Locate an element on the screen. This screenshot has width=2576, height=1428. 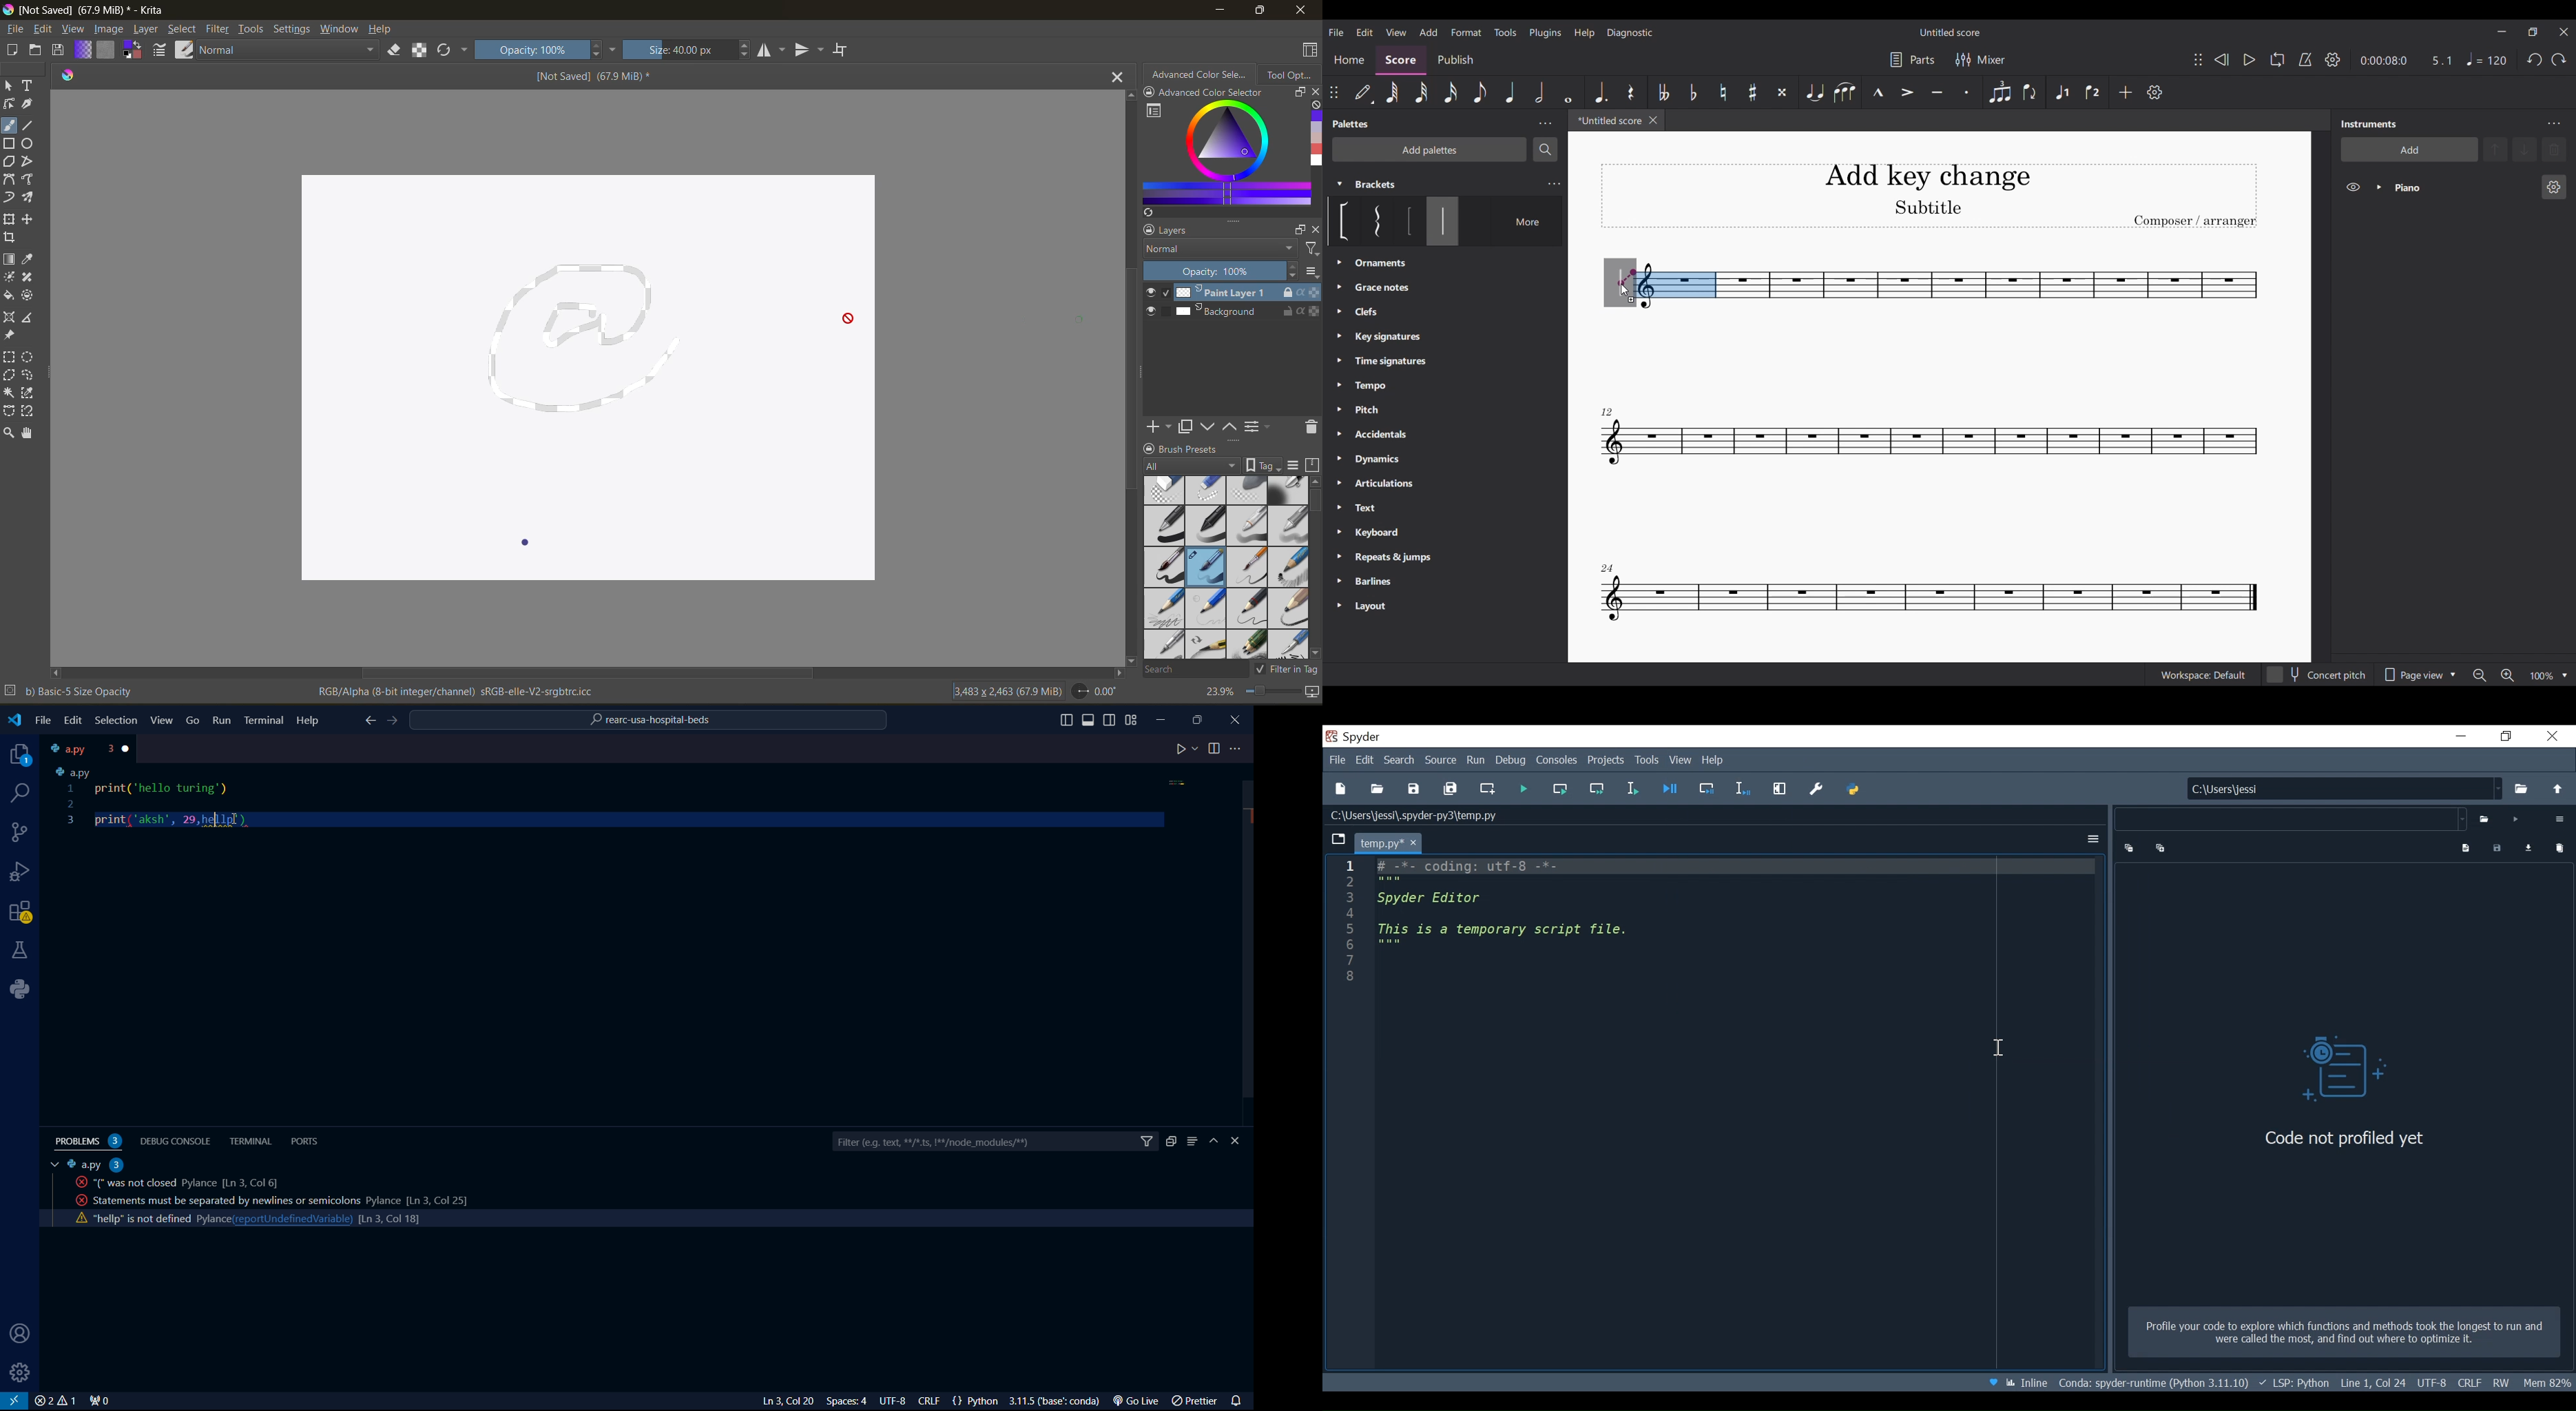
normal is located at coordinates (1219, 249).